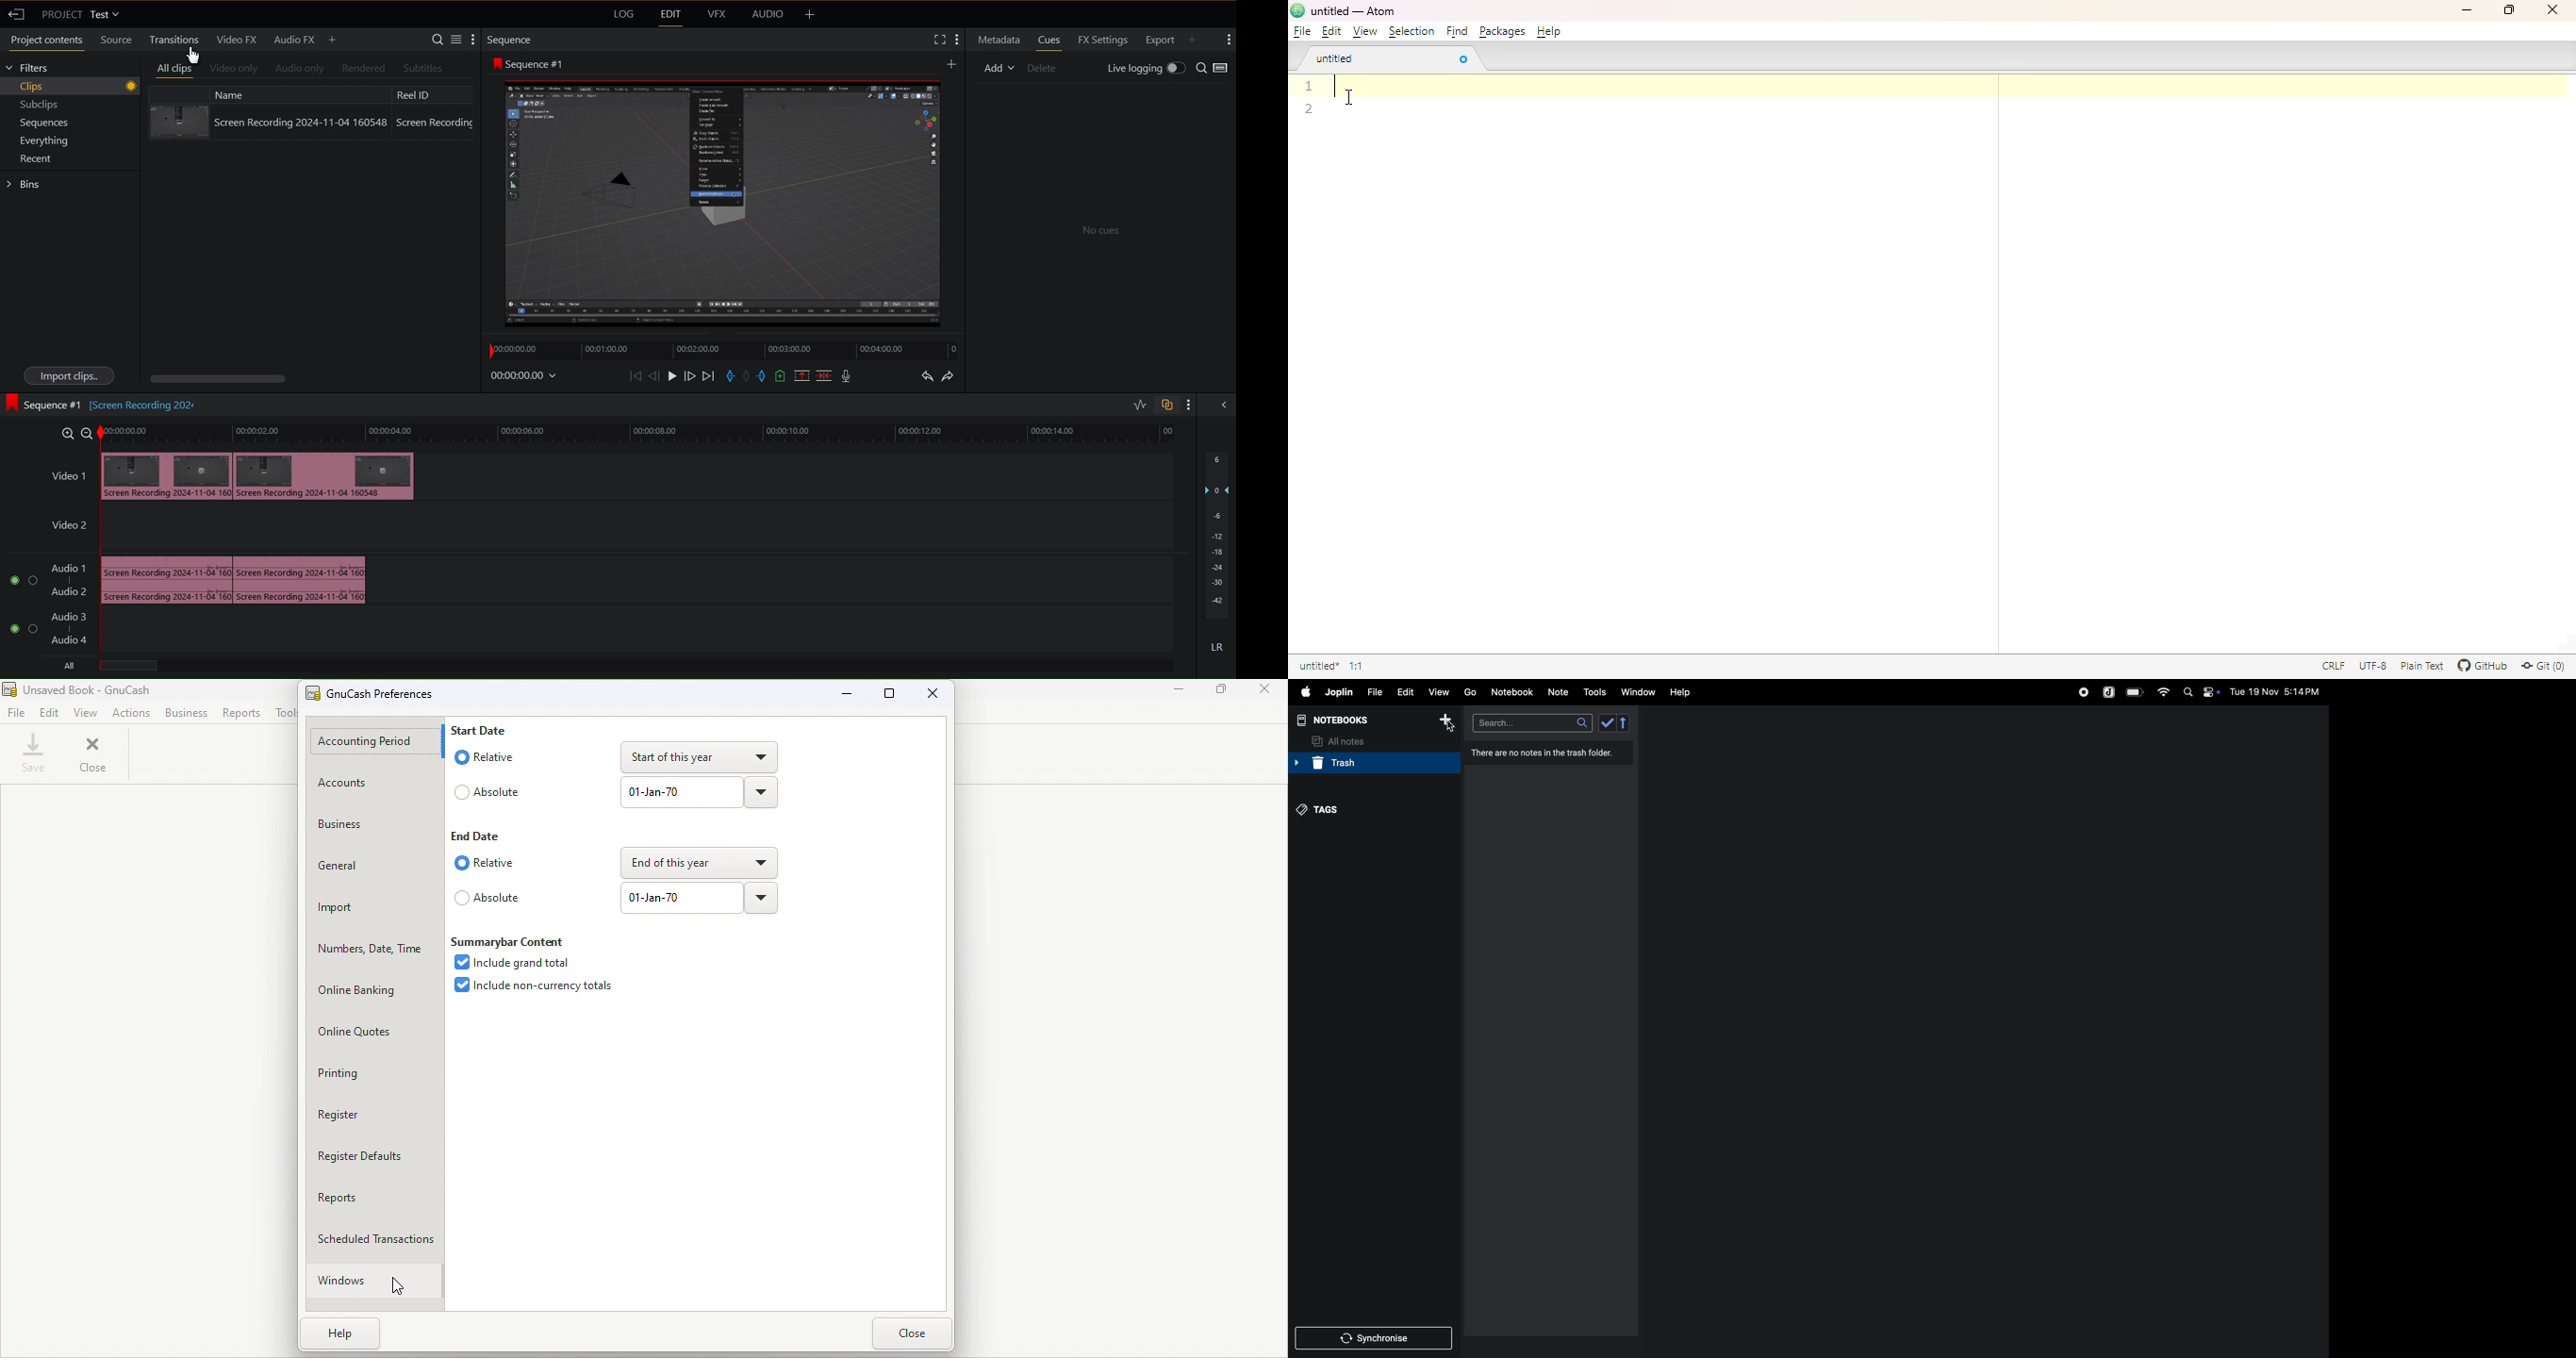  What do you see at coordinates (2199, 691) in the screenshot?
I see `apple widgets` at bounding box center [2199, 691].